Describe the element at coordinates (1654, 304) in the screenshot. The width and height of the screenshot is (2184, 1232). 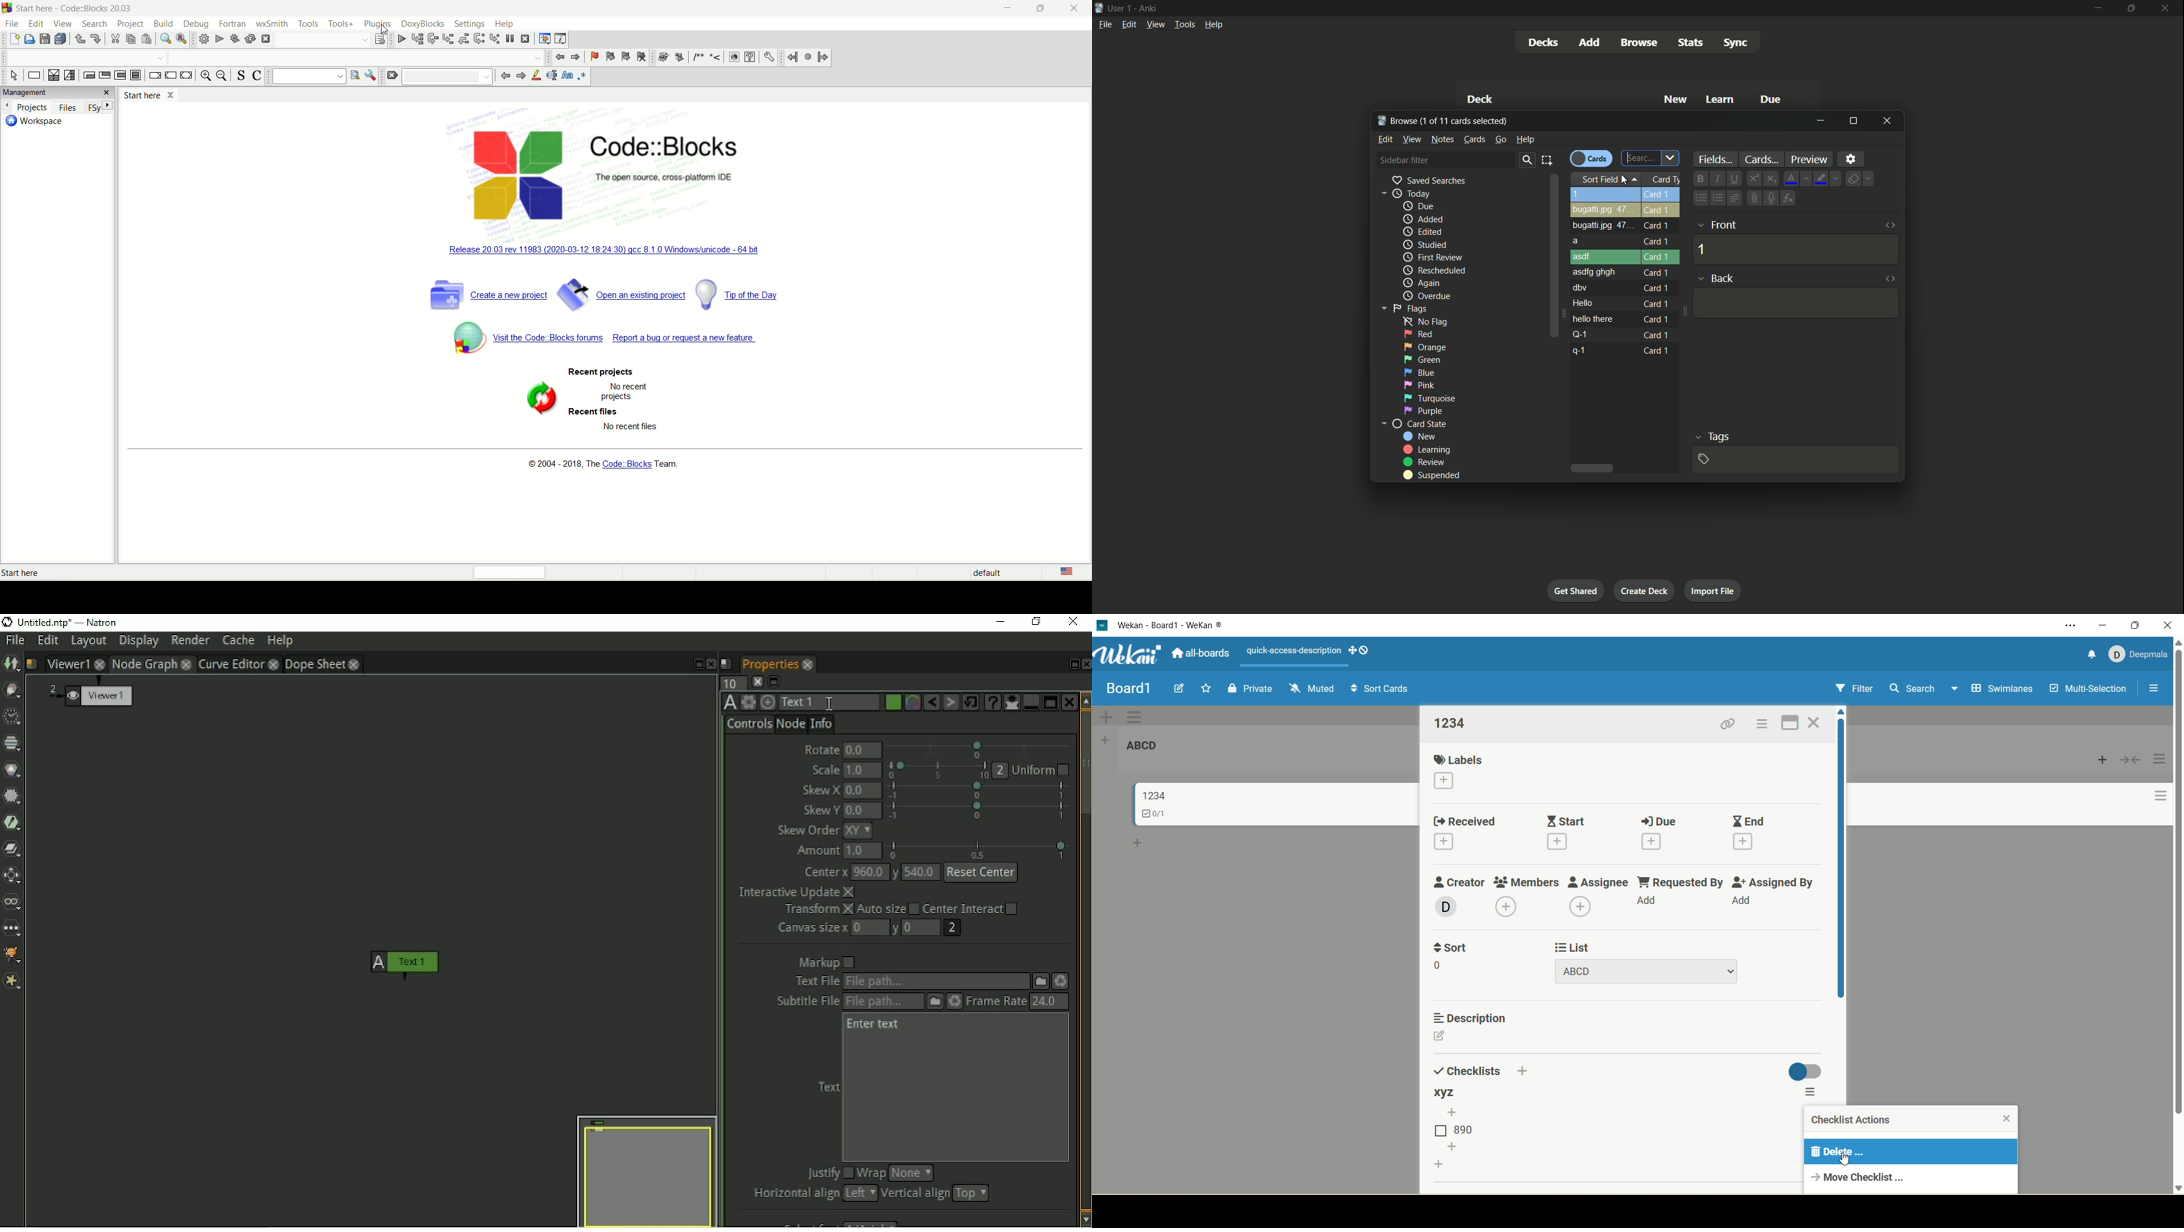
I see `card 1` at that location.